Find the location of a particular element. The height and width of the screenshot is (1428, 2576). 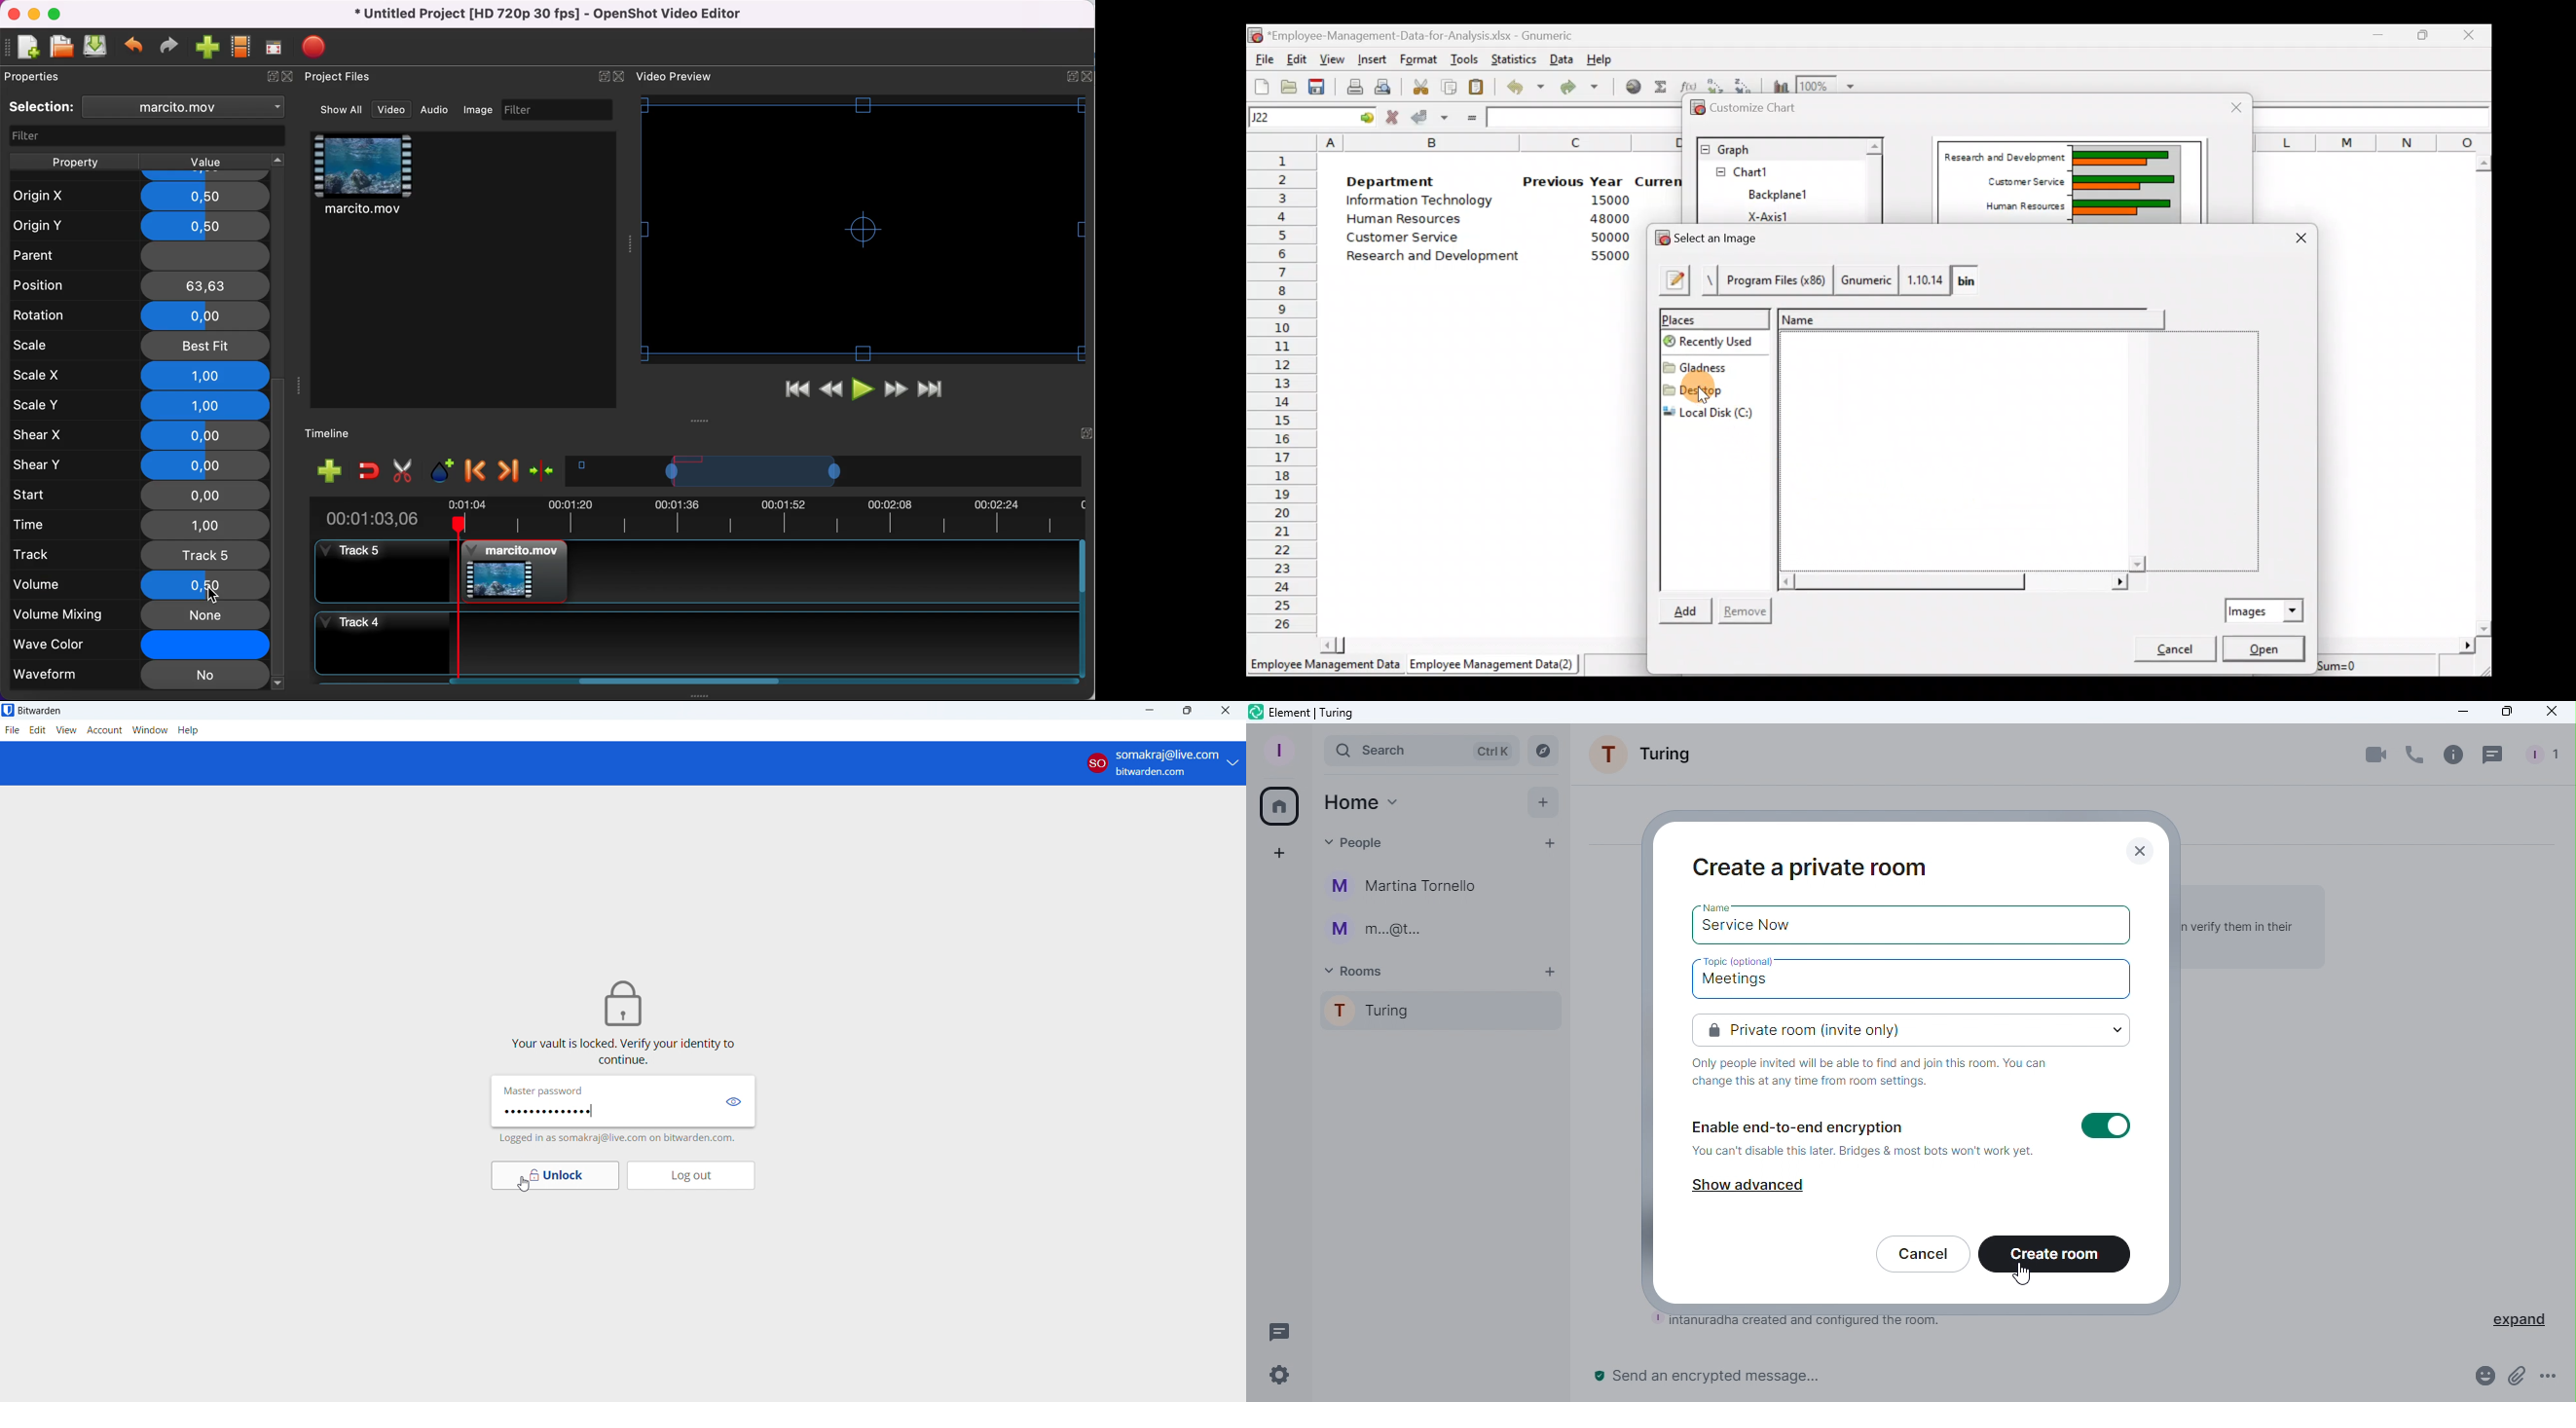

Print preview is located at coordinates (1384, 86).